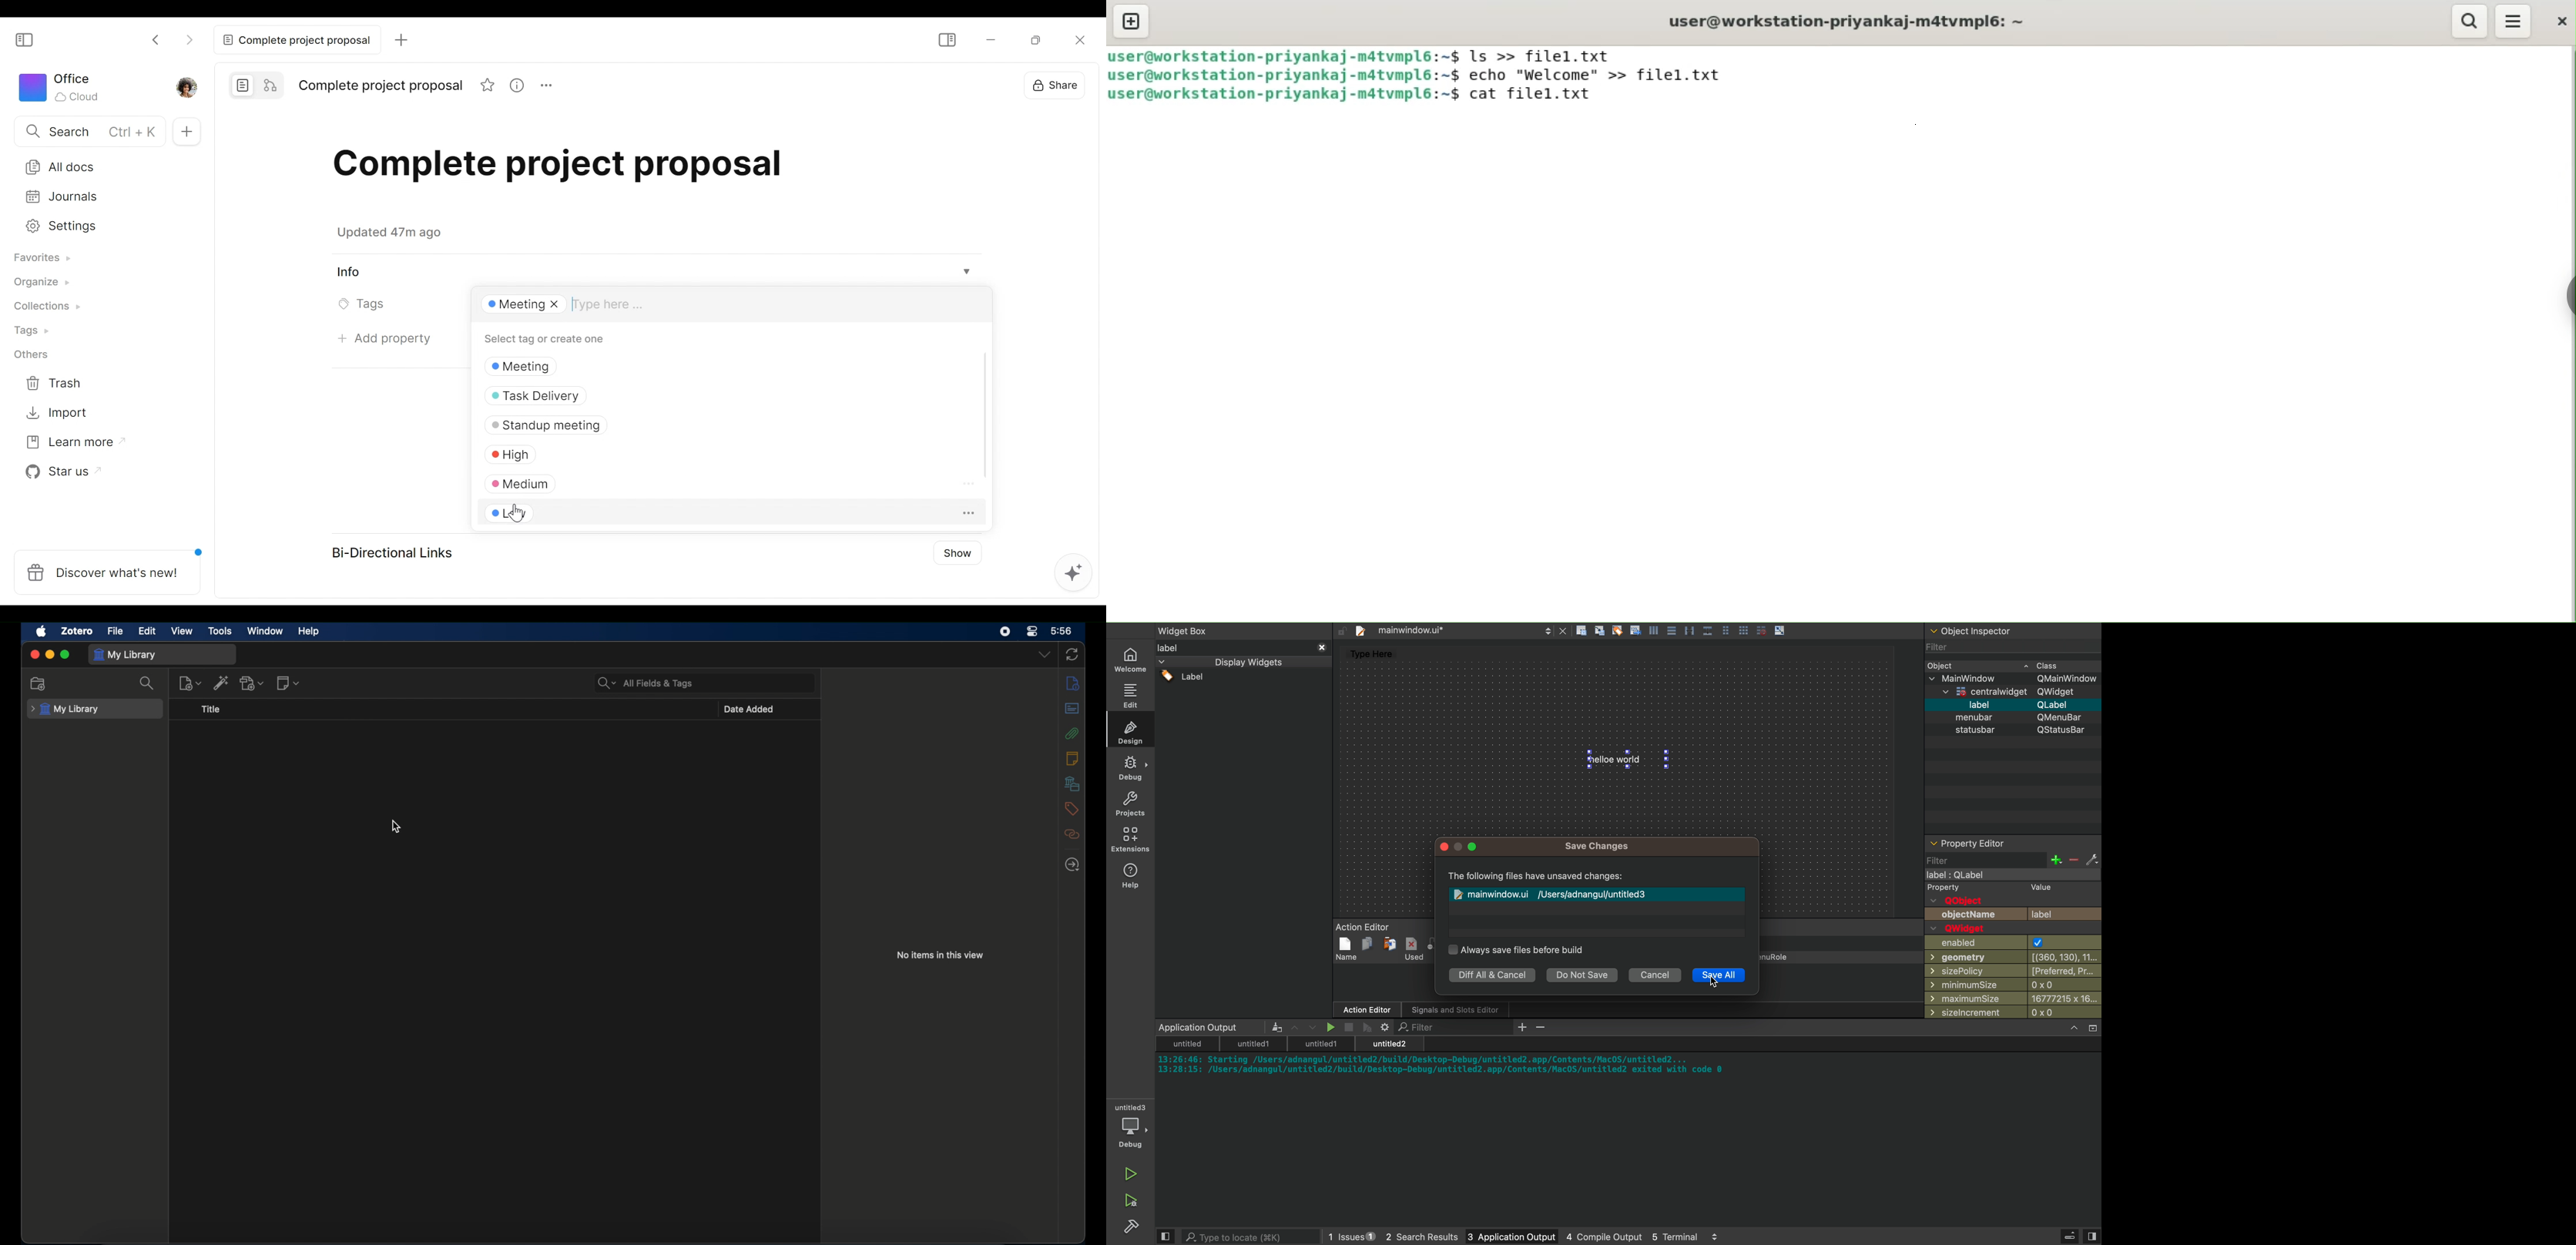  Describe the element at coordinates (969, 485) in the screenshot. I see `More options` at that location.